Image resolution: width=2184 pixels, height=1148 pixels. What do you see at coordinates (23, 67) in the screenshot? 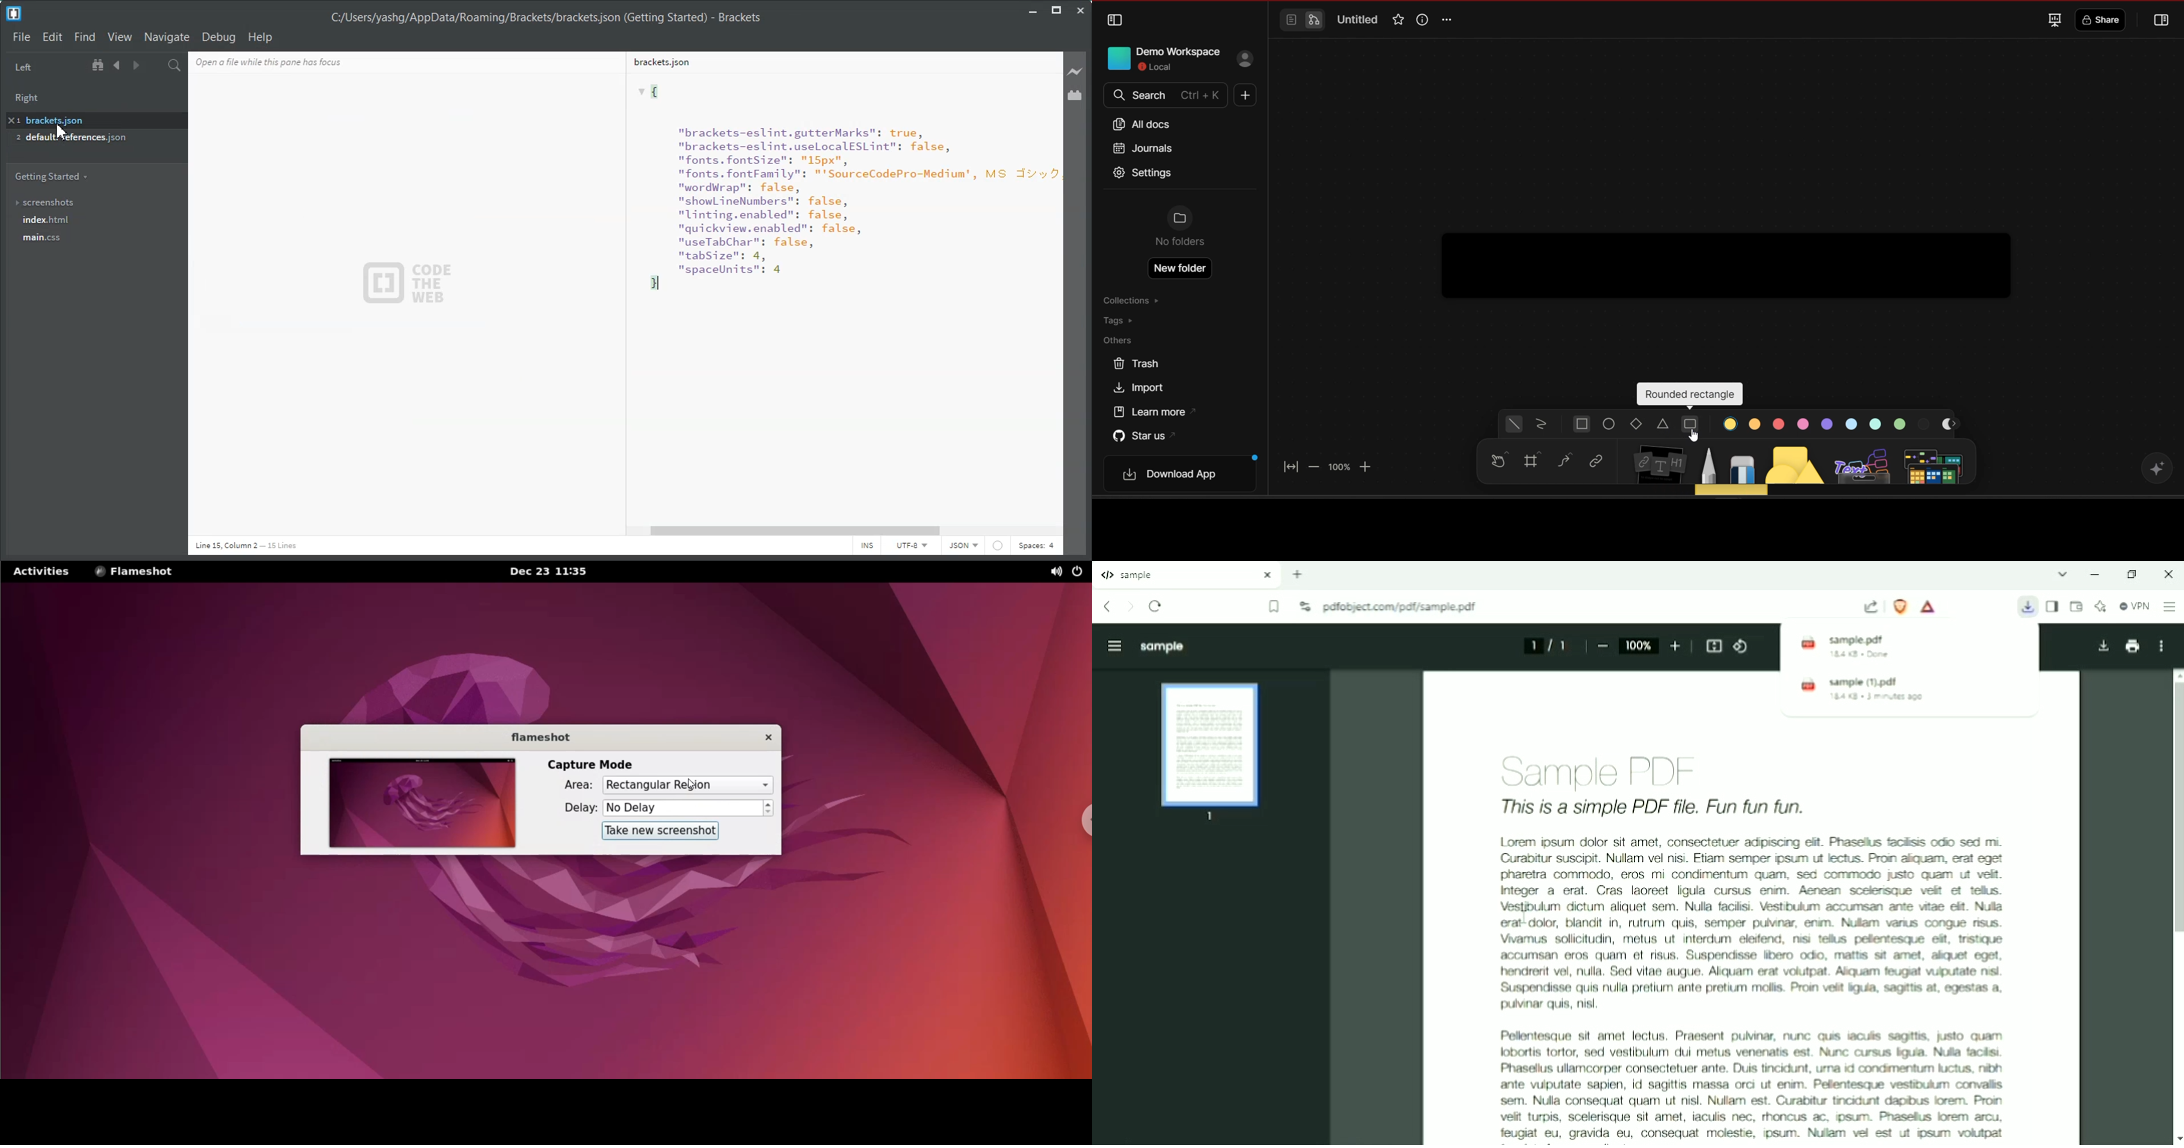
I see `Left Panel` at bounding box center [23, 67].